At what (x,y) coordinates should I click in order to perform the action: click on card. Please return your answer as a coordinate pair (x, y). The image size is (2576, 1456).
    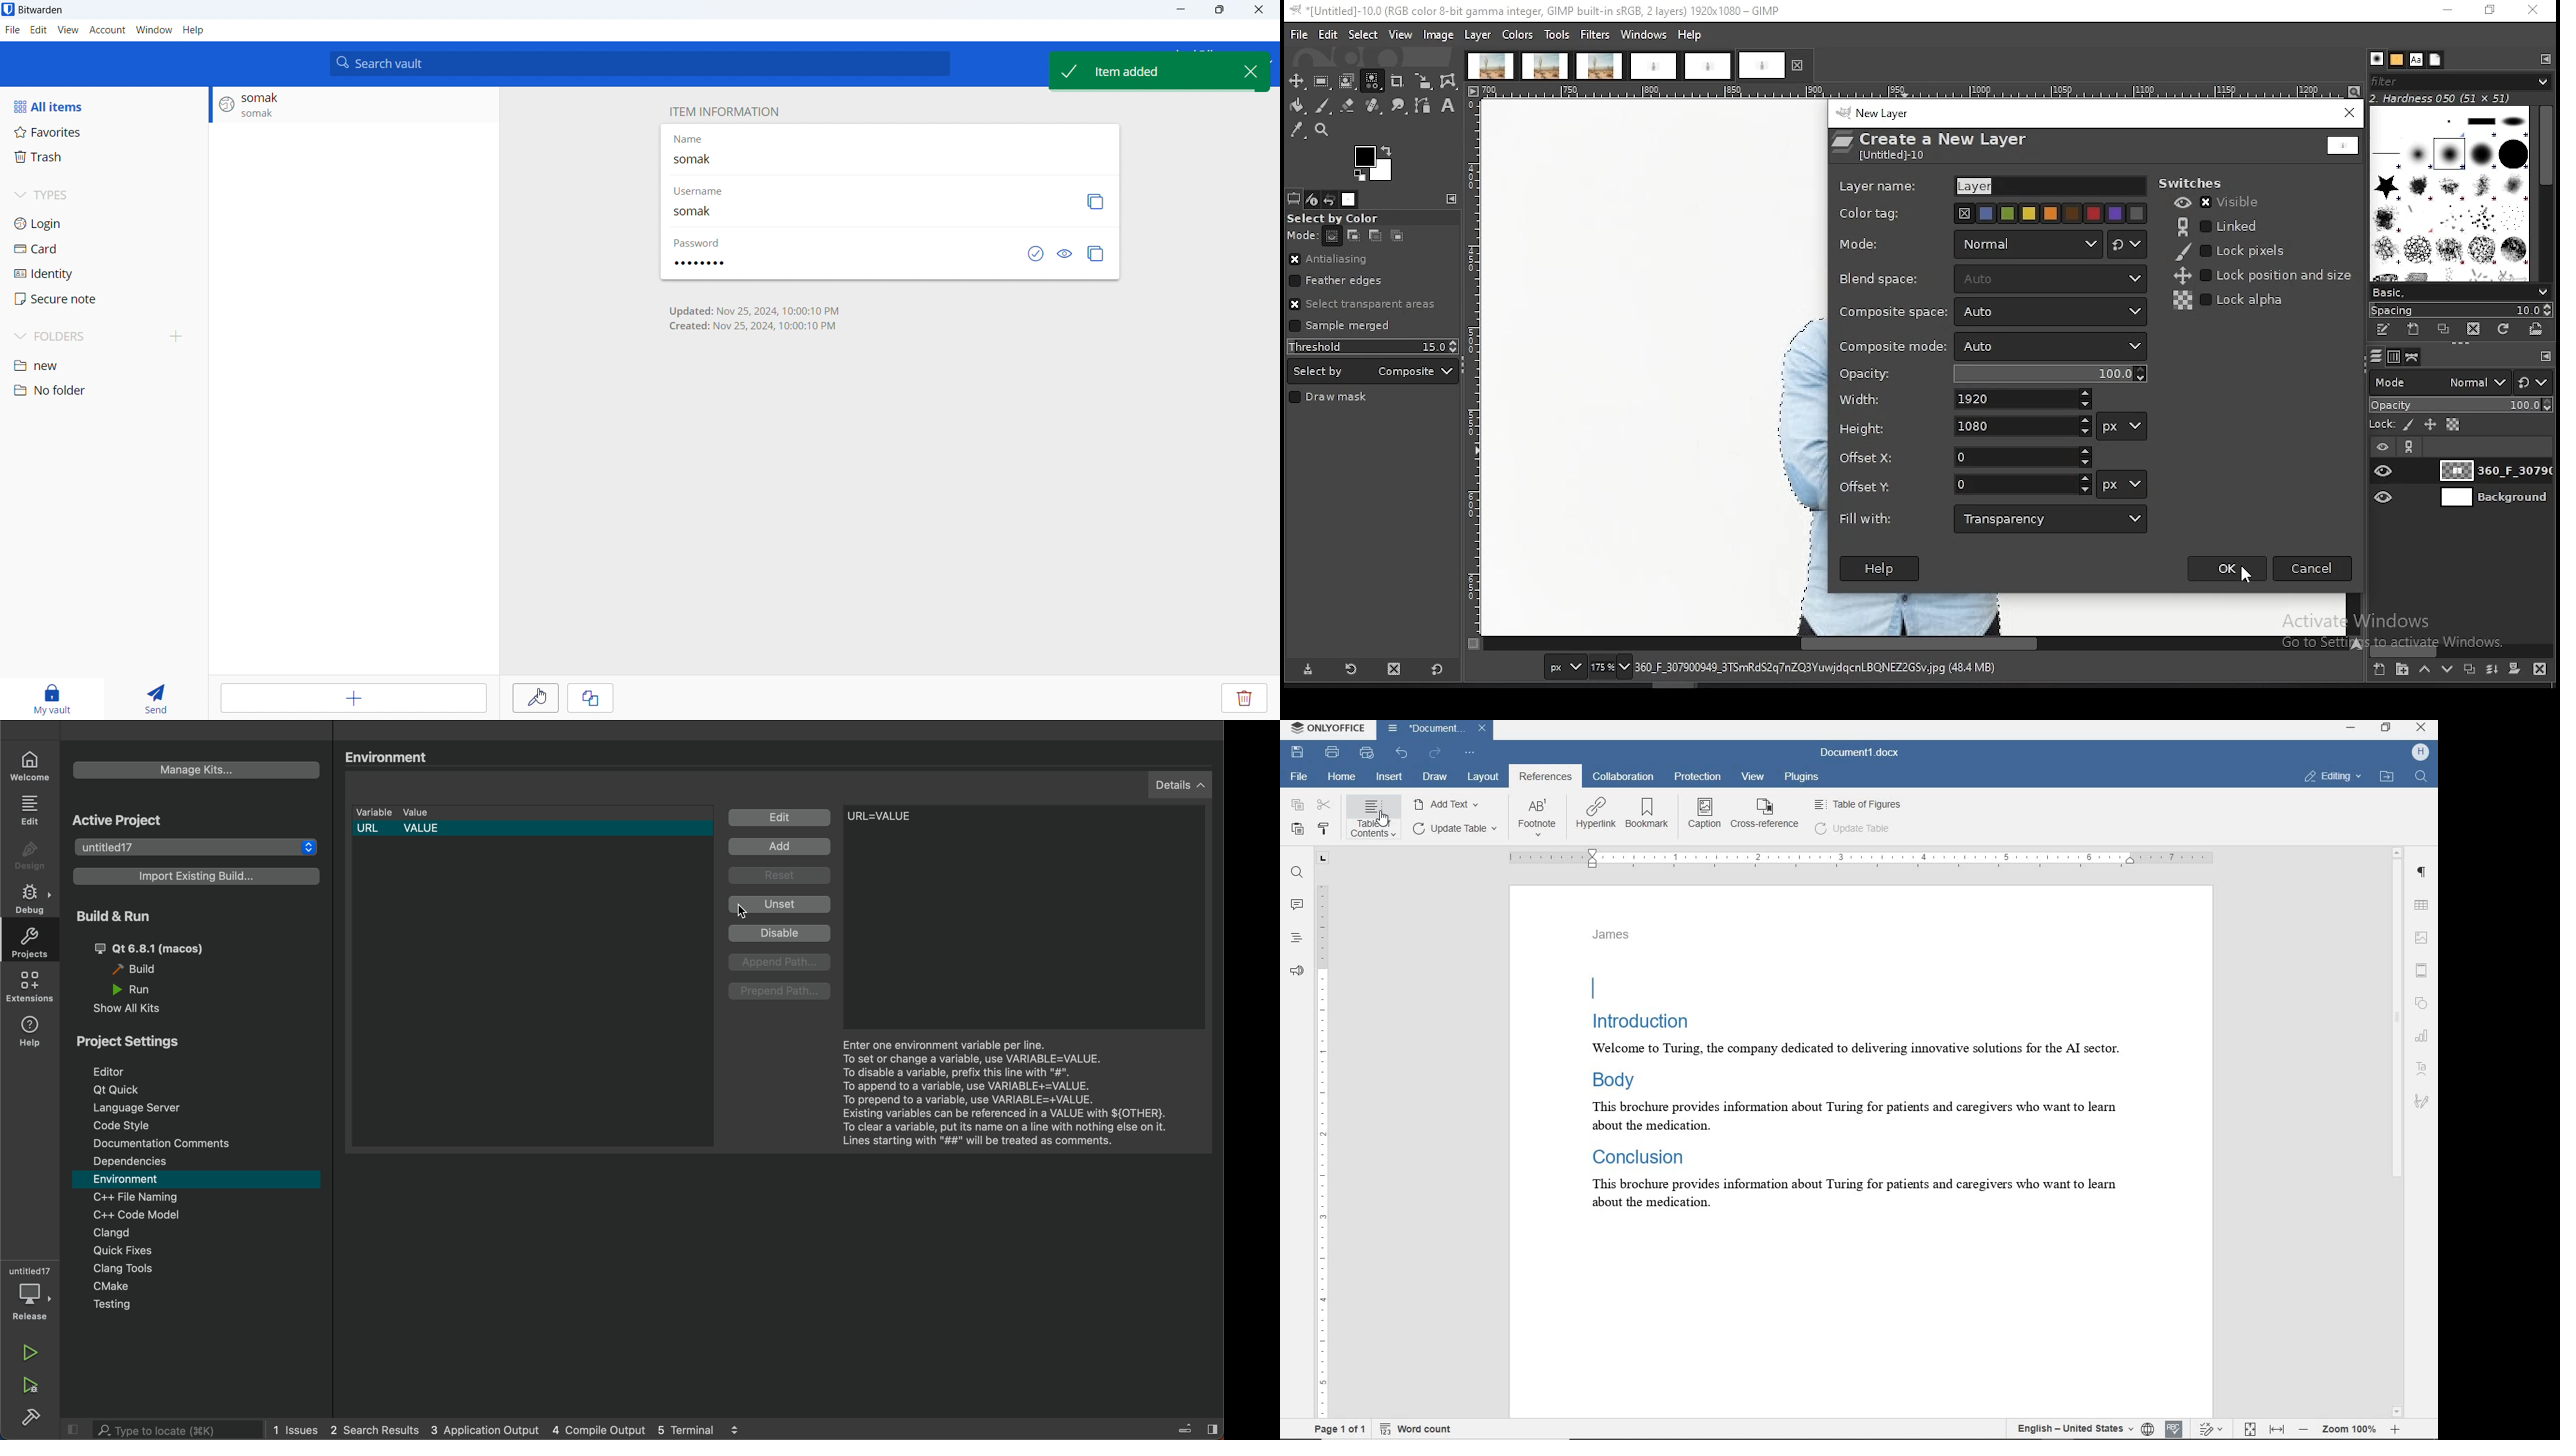
    Looking at the image, I should click on (104, 249).